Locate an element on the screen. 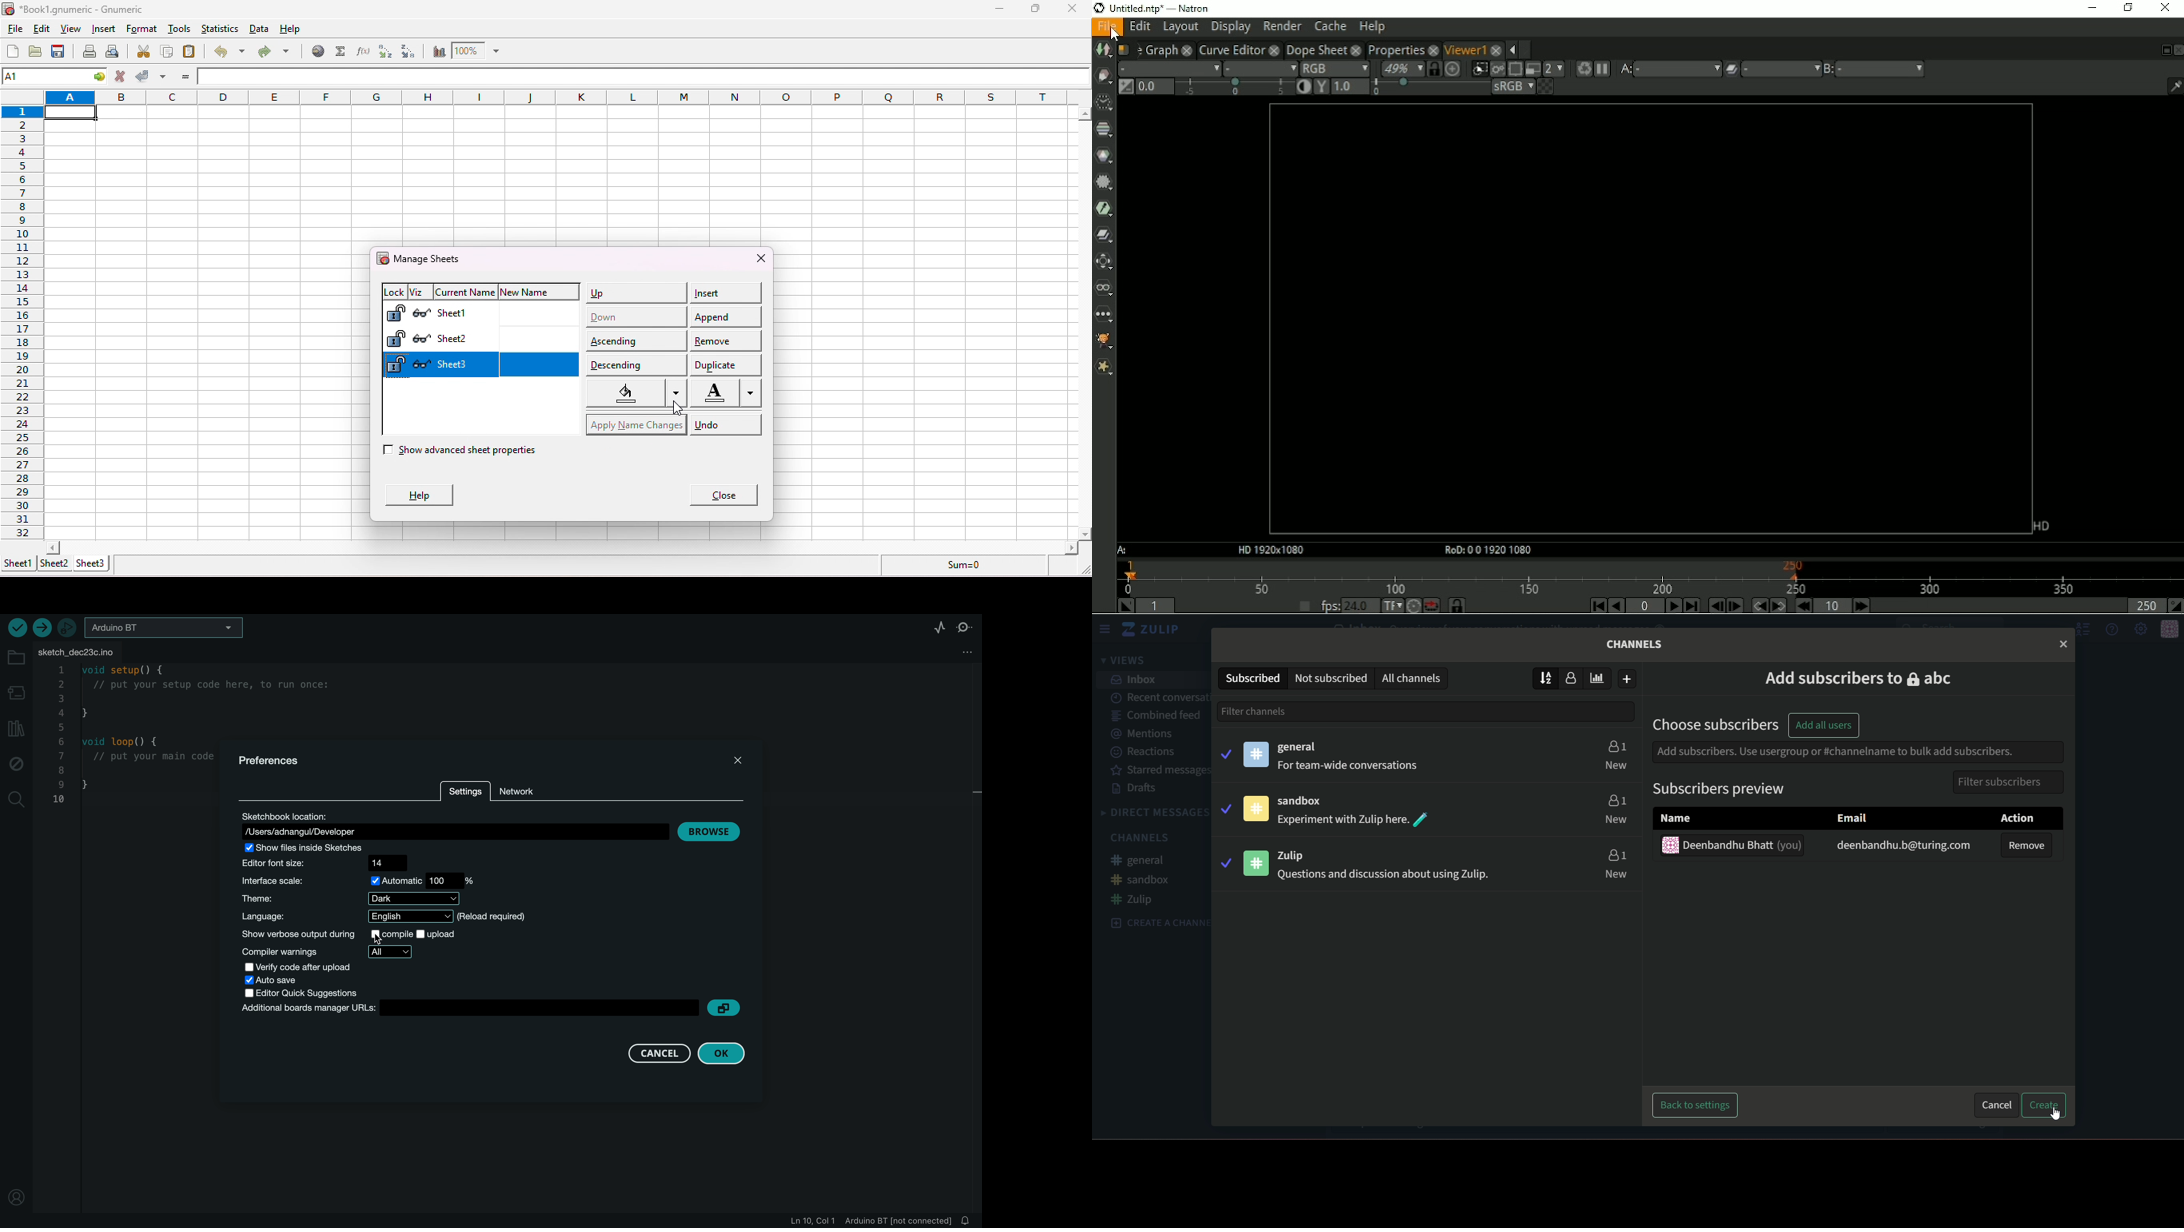 The height and width of the screenshot is (1232, 2184). descending is located at coordinates (635, 363).